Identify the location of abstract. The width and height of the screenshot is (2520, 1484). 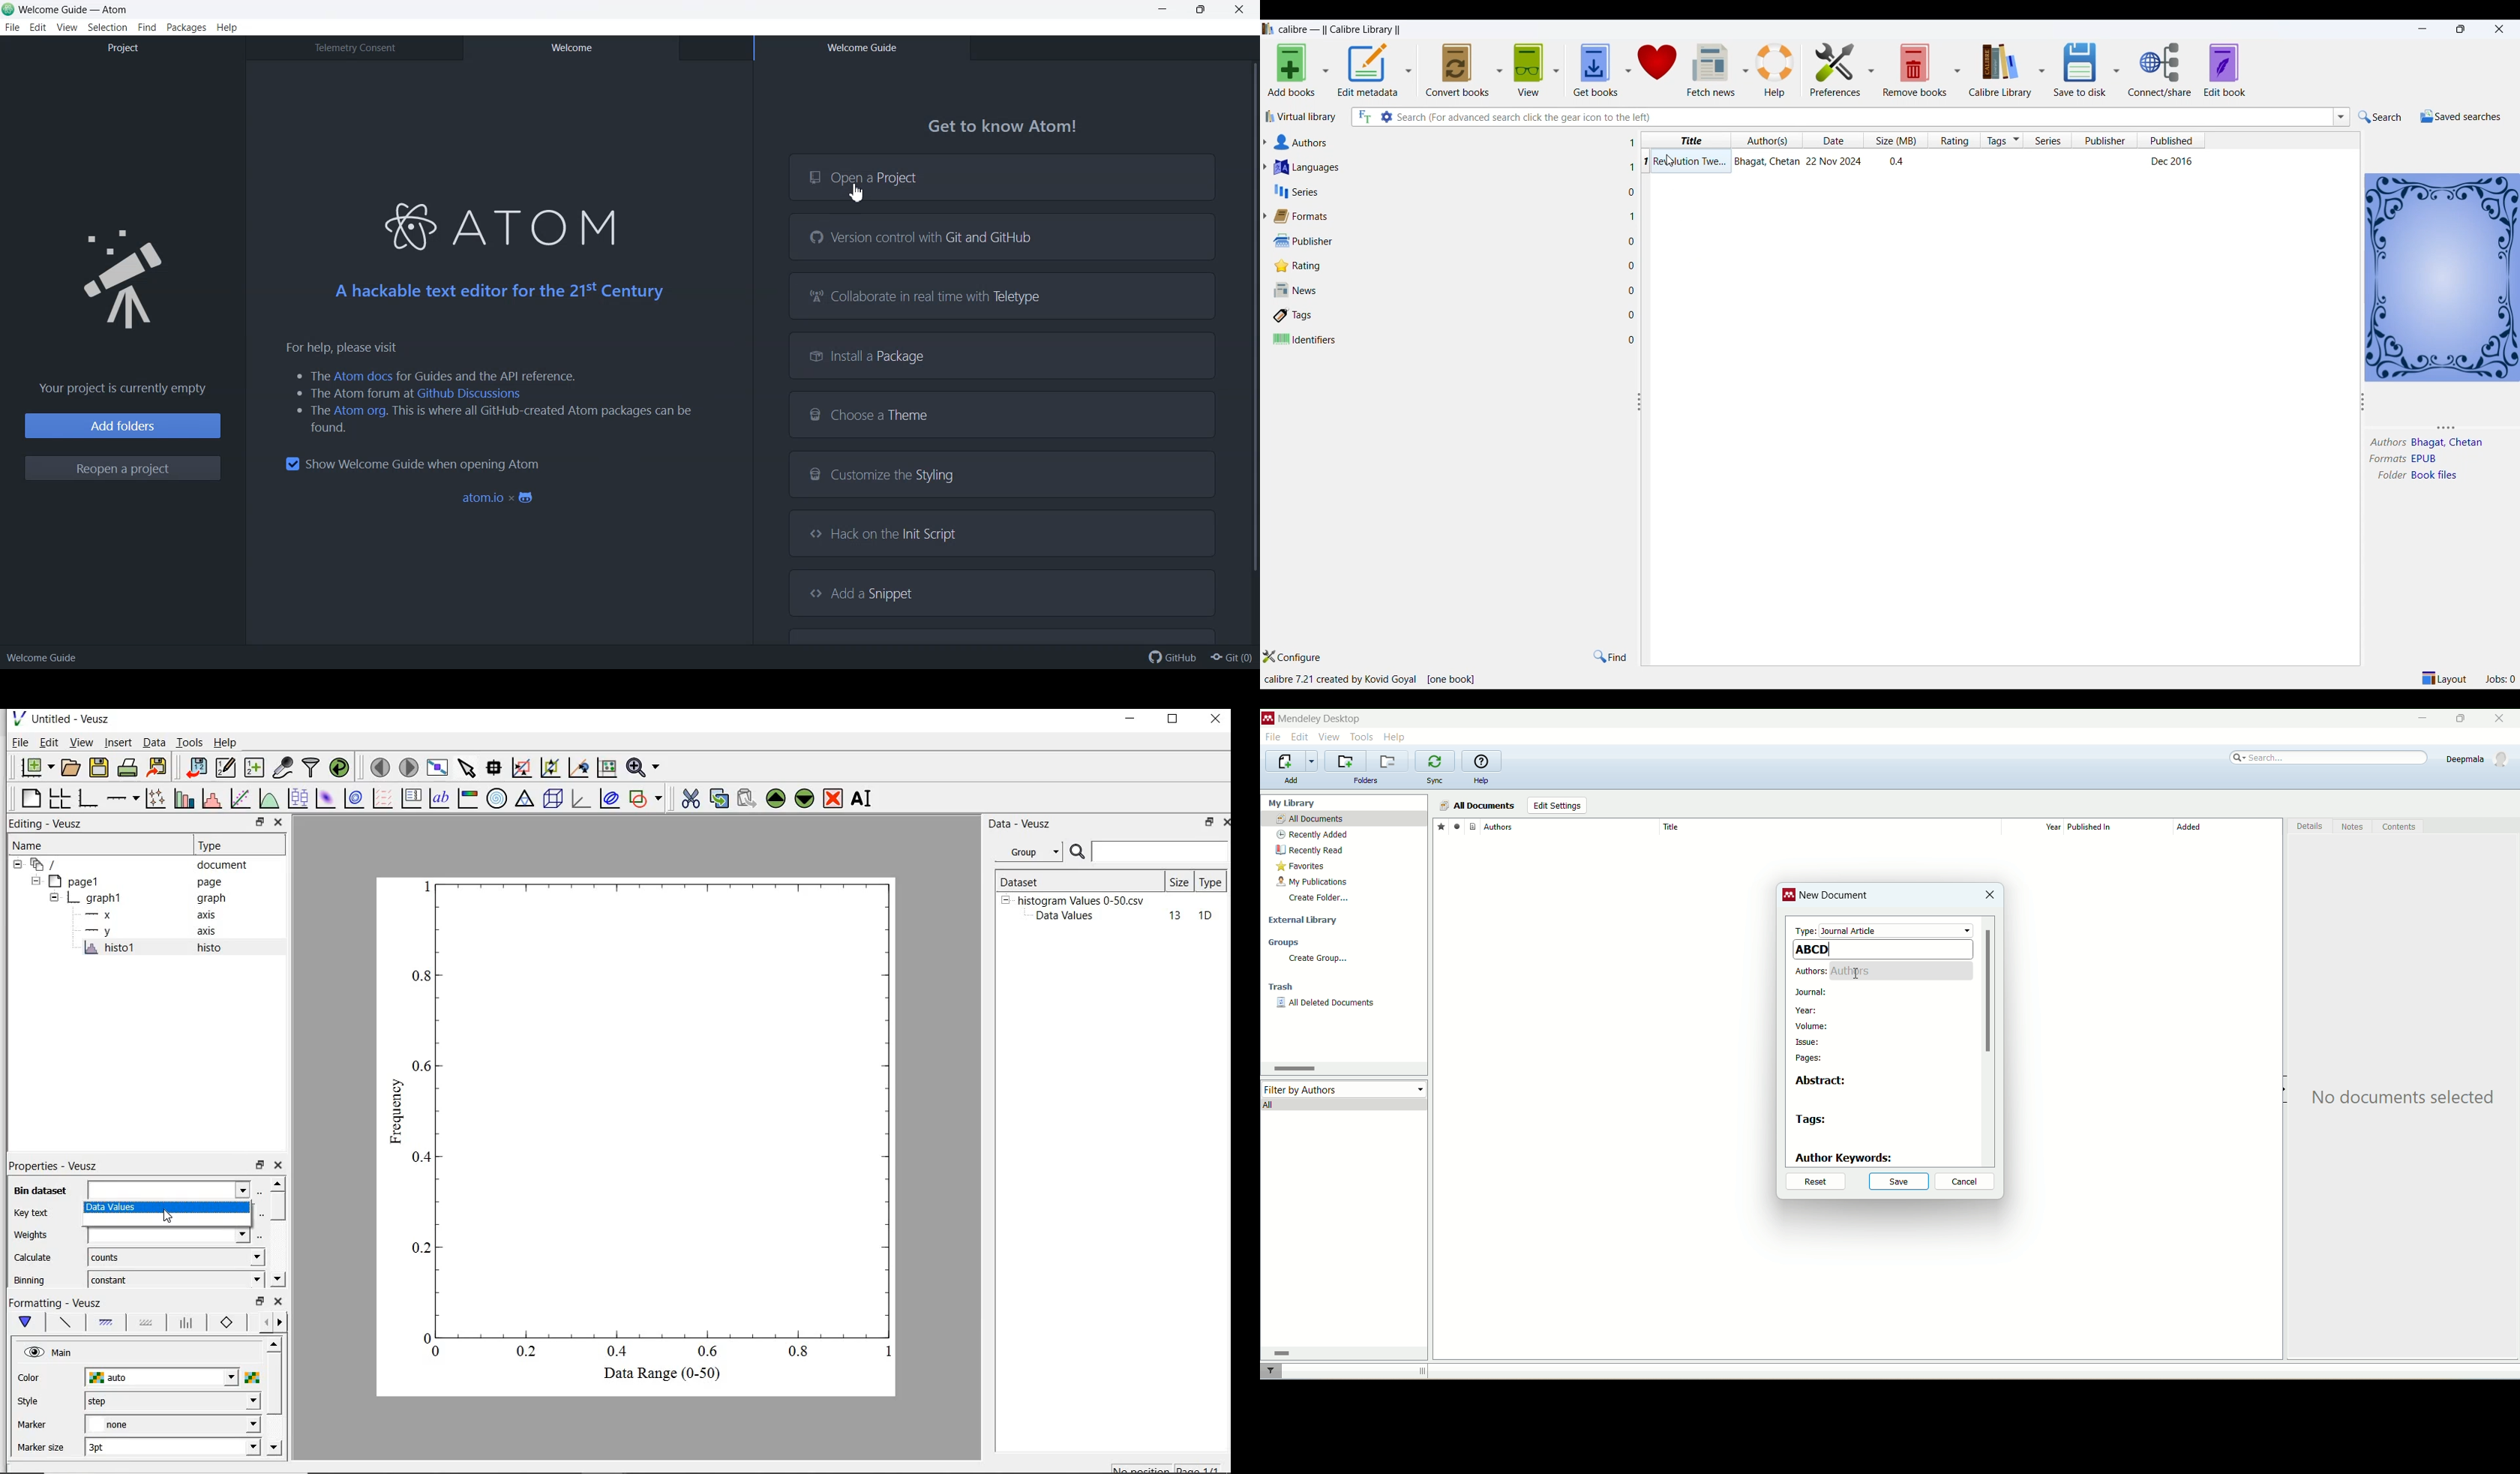
(1825, 1080).